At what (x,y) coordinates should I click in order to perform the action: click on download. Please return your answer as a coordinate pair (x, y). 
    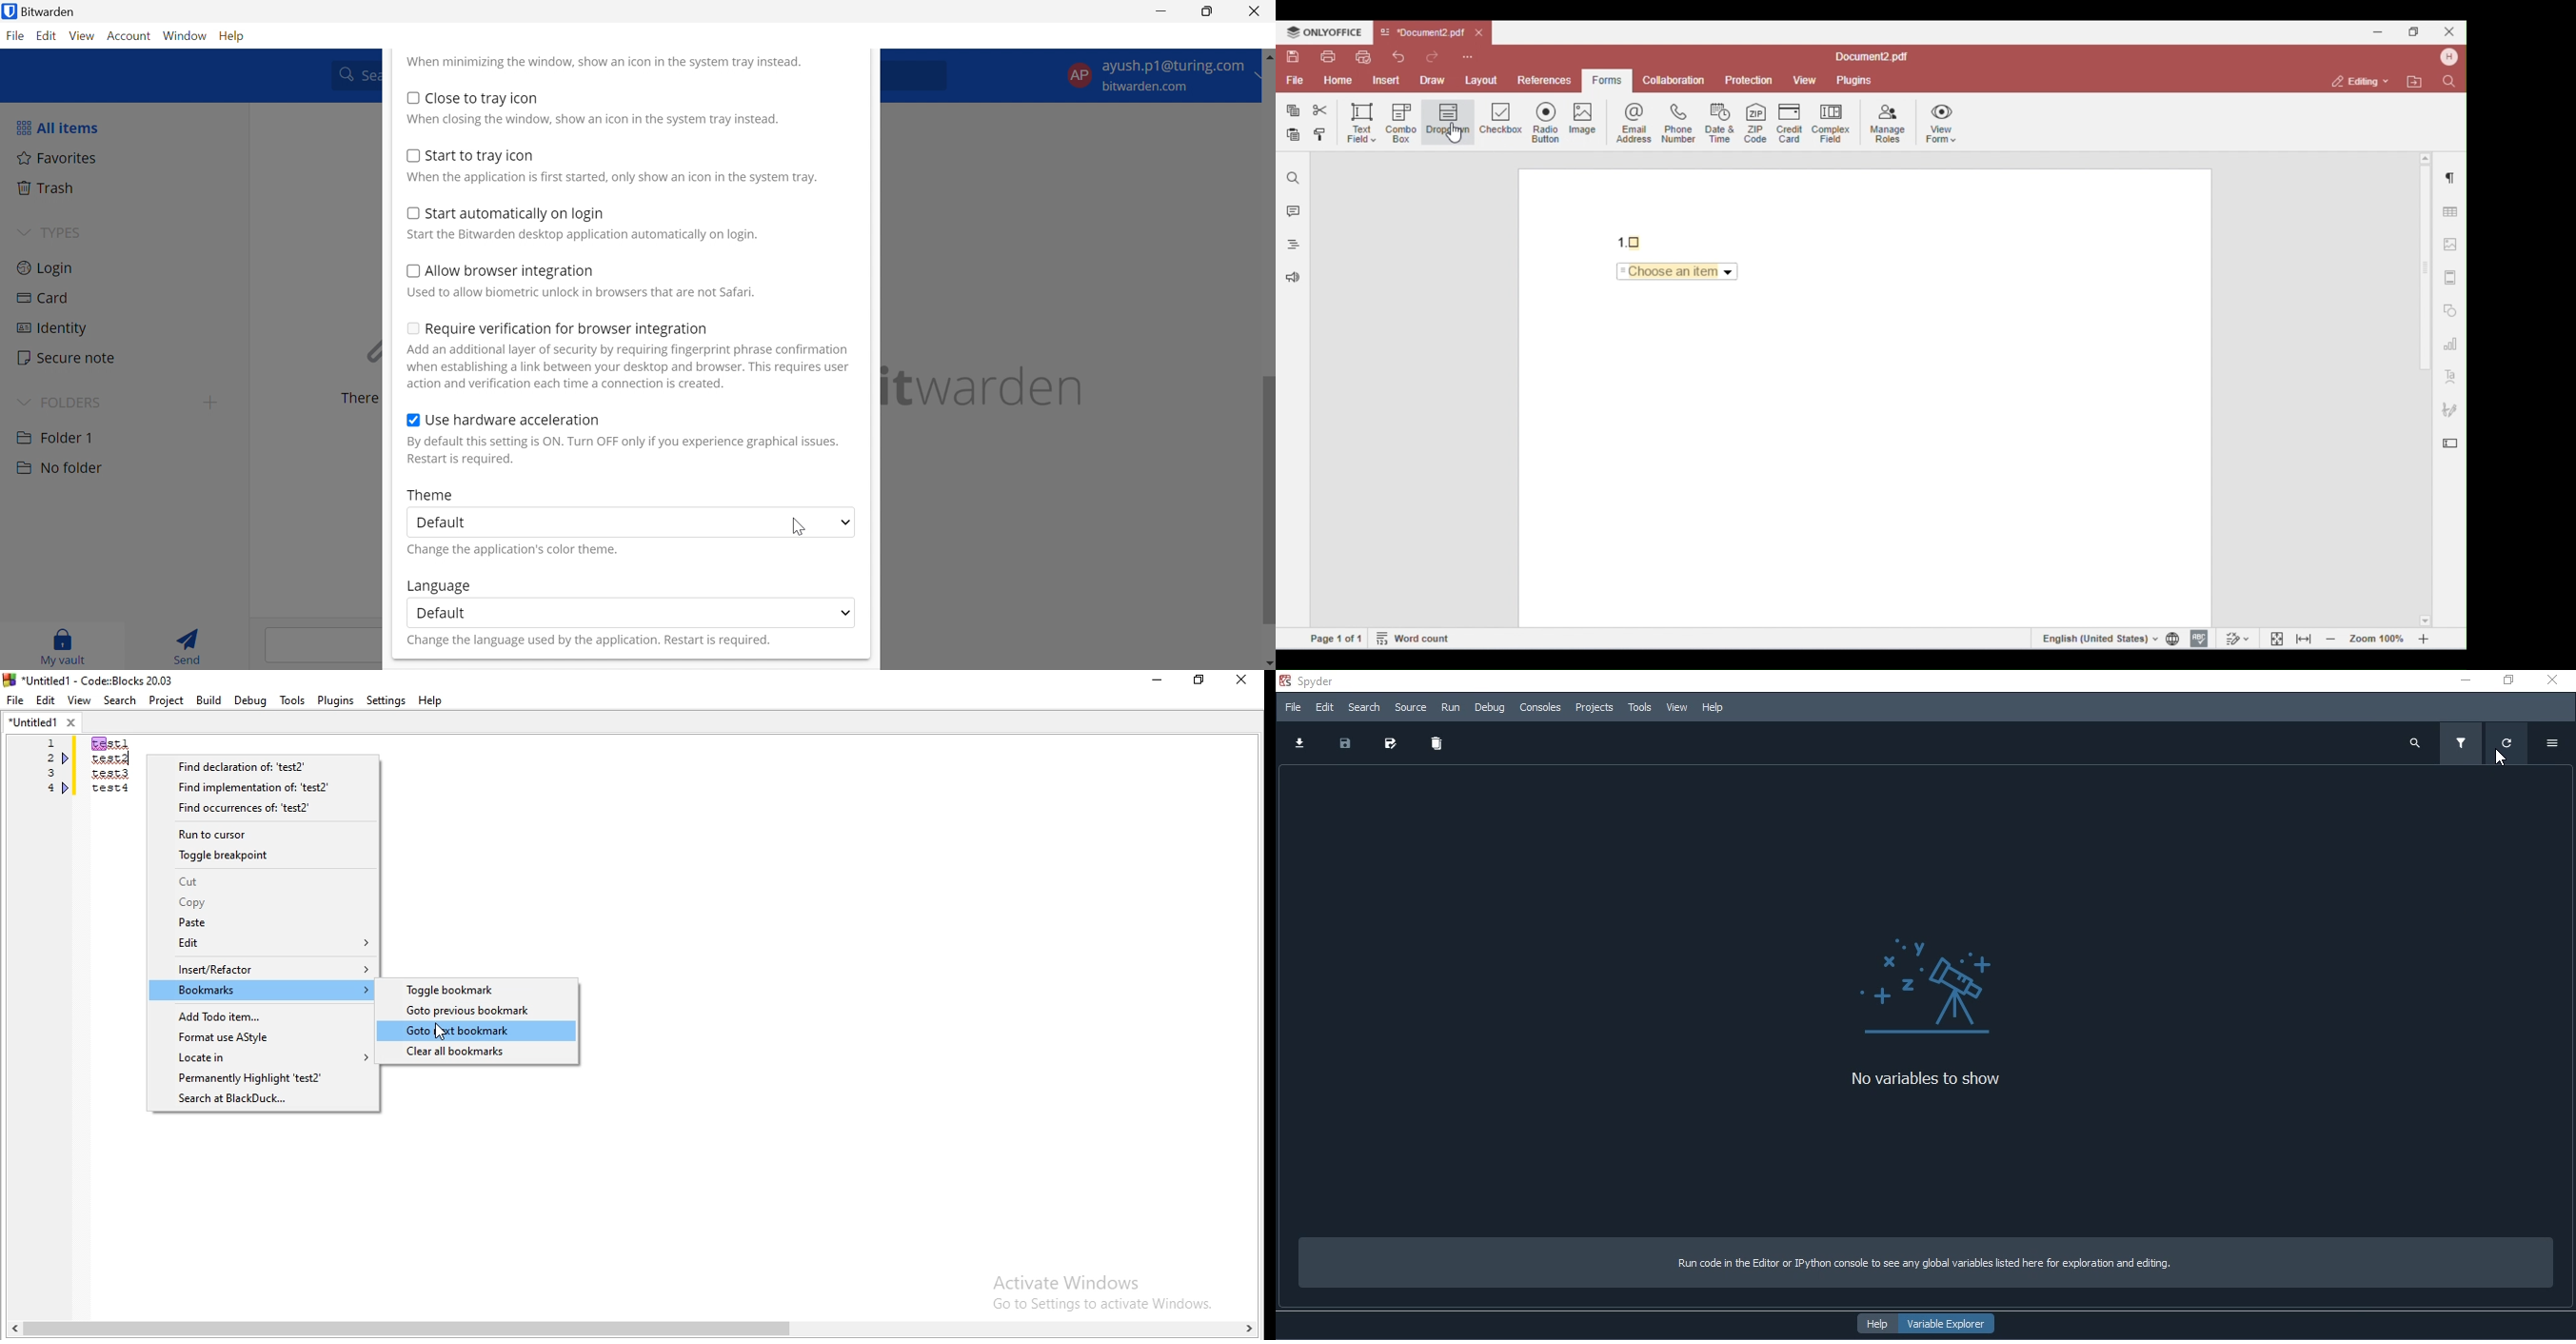
    Looking at the image, I should click on (1295, 741).